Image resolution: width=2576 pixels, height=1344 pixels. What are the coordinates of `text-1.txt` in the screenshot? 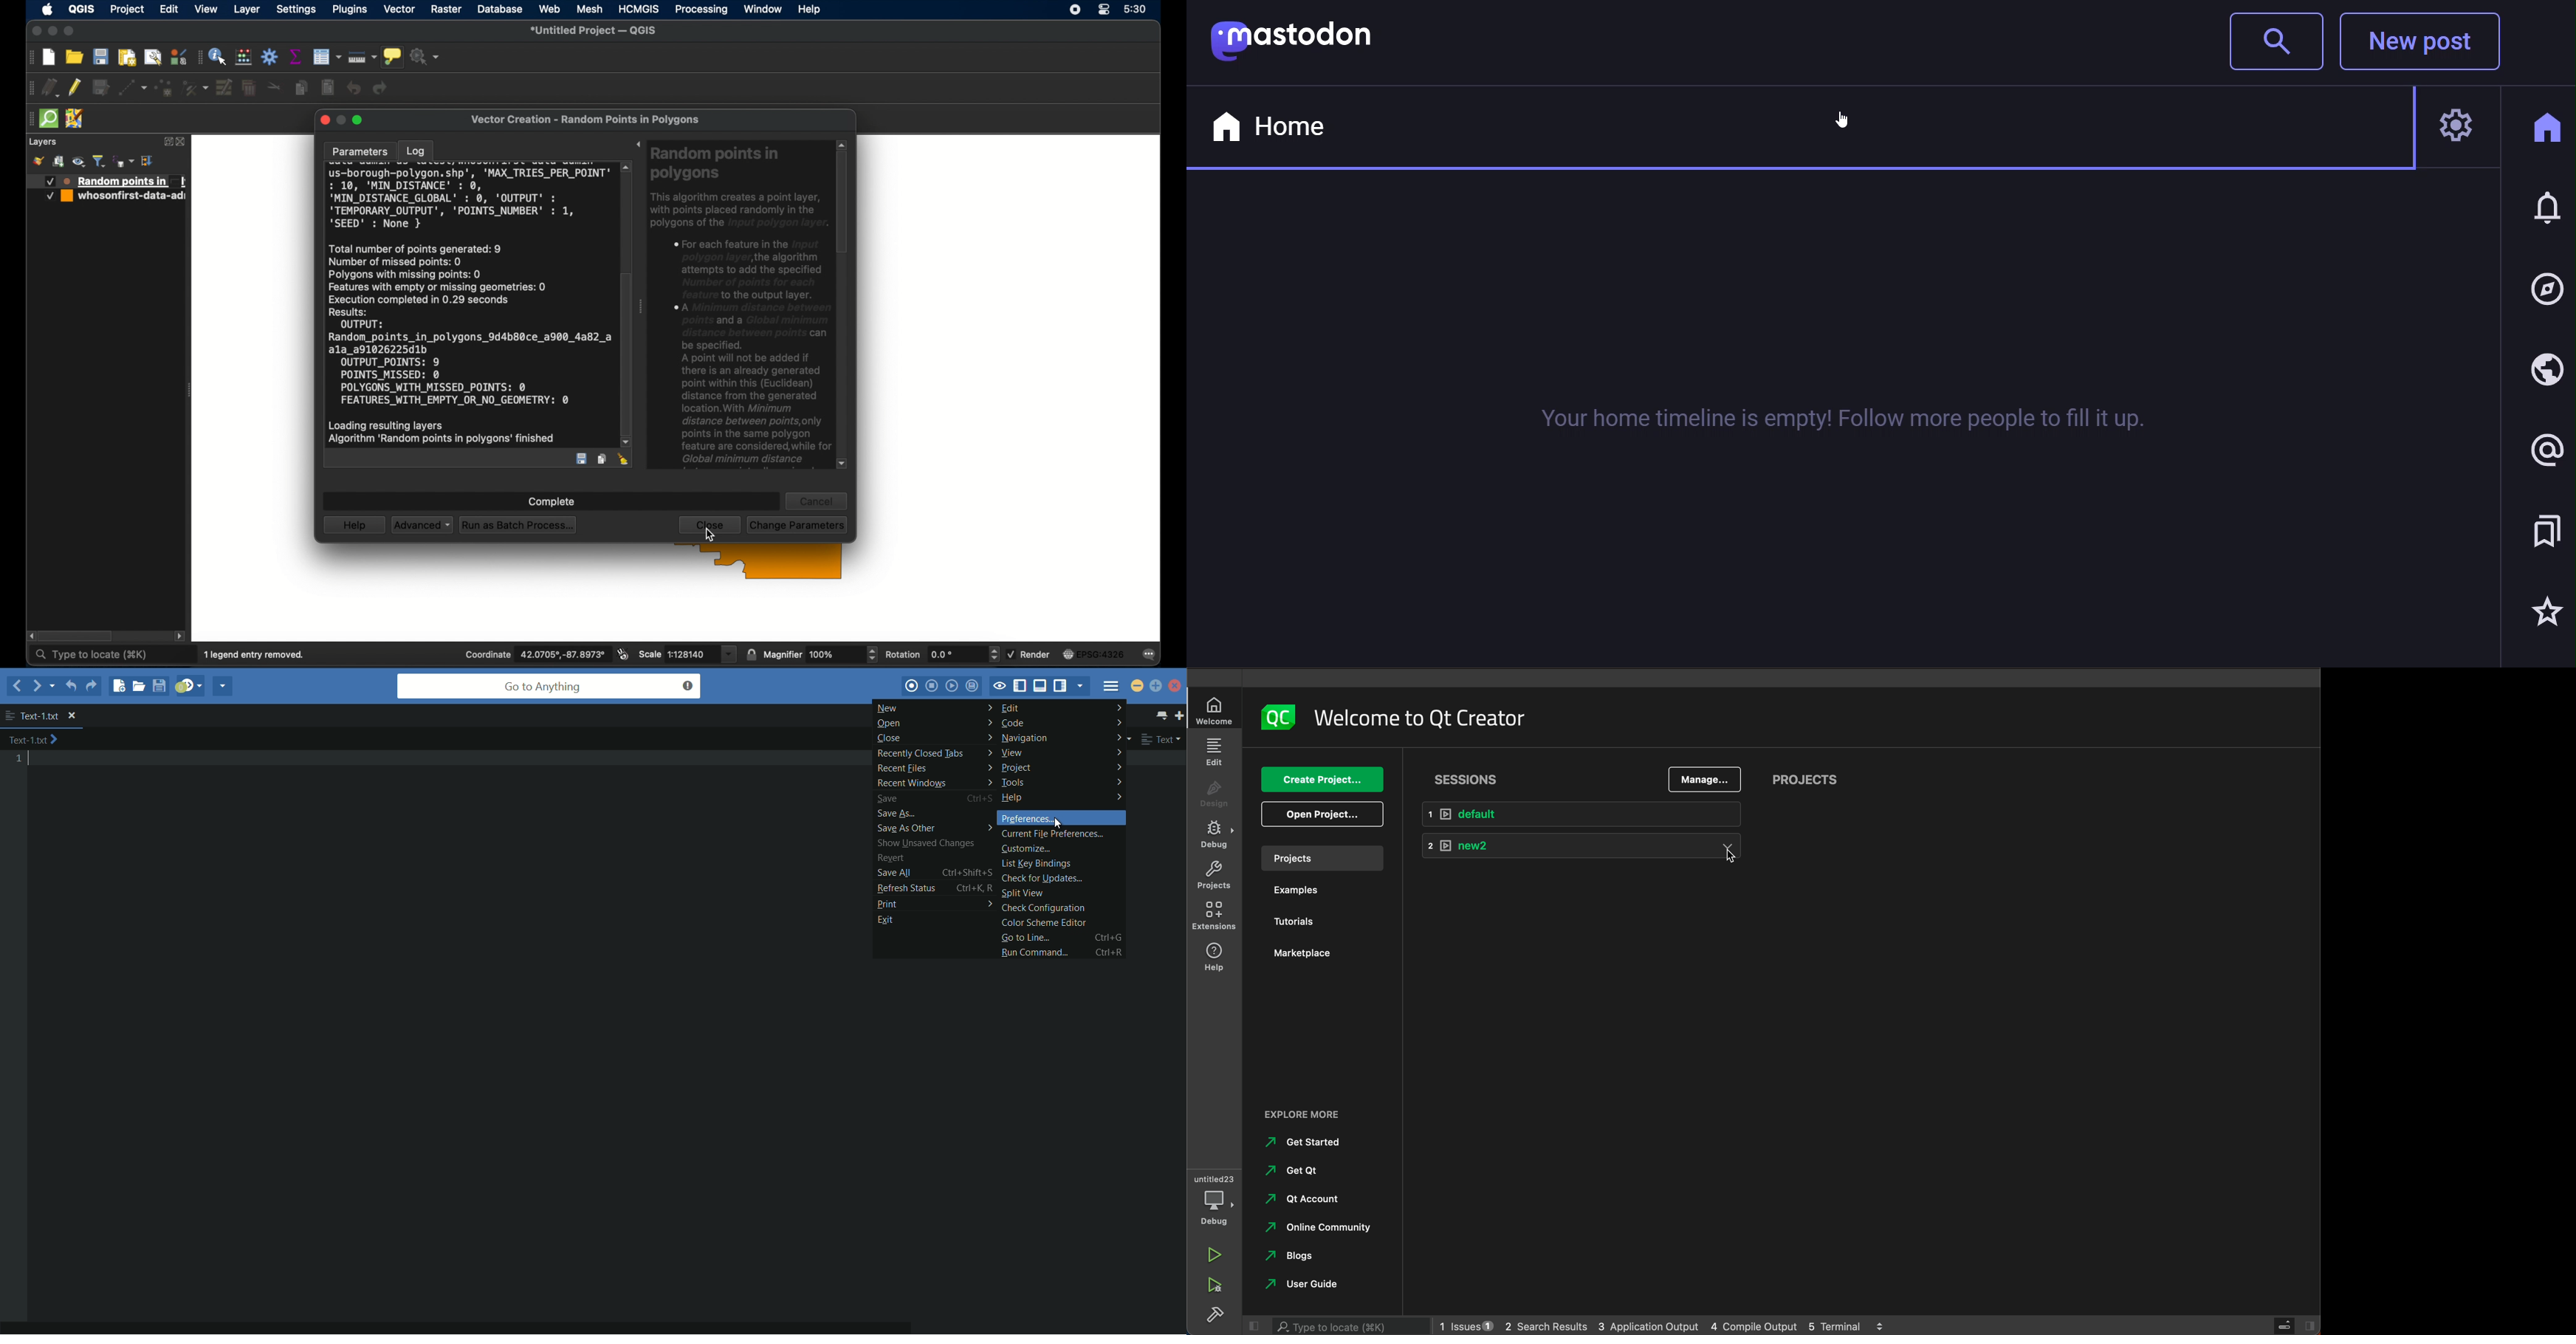 It's located at (32, 716).